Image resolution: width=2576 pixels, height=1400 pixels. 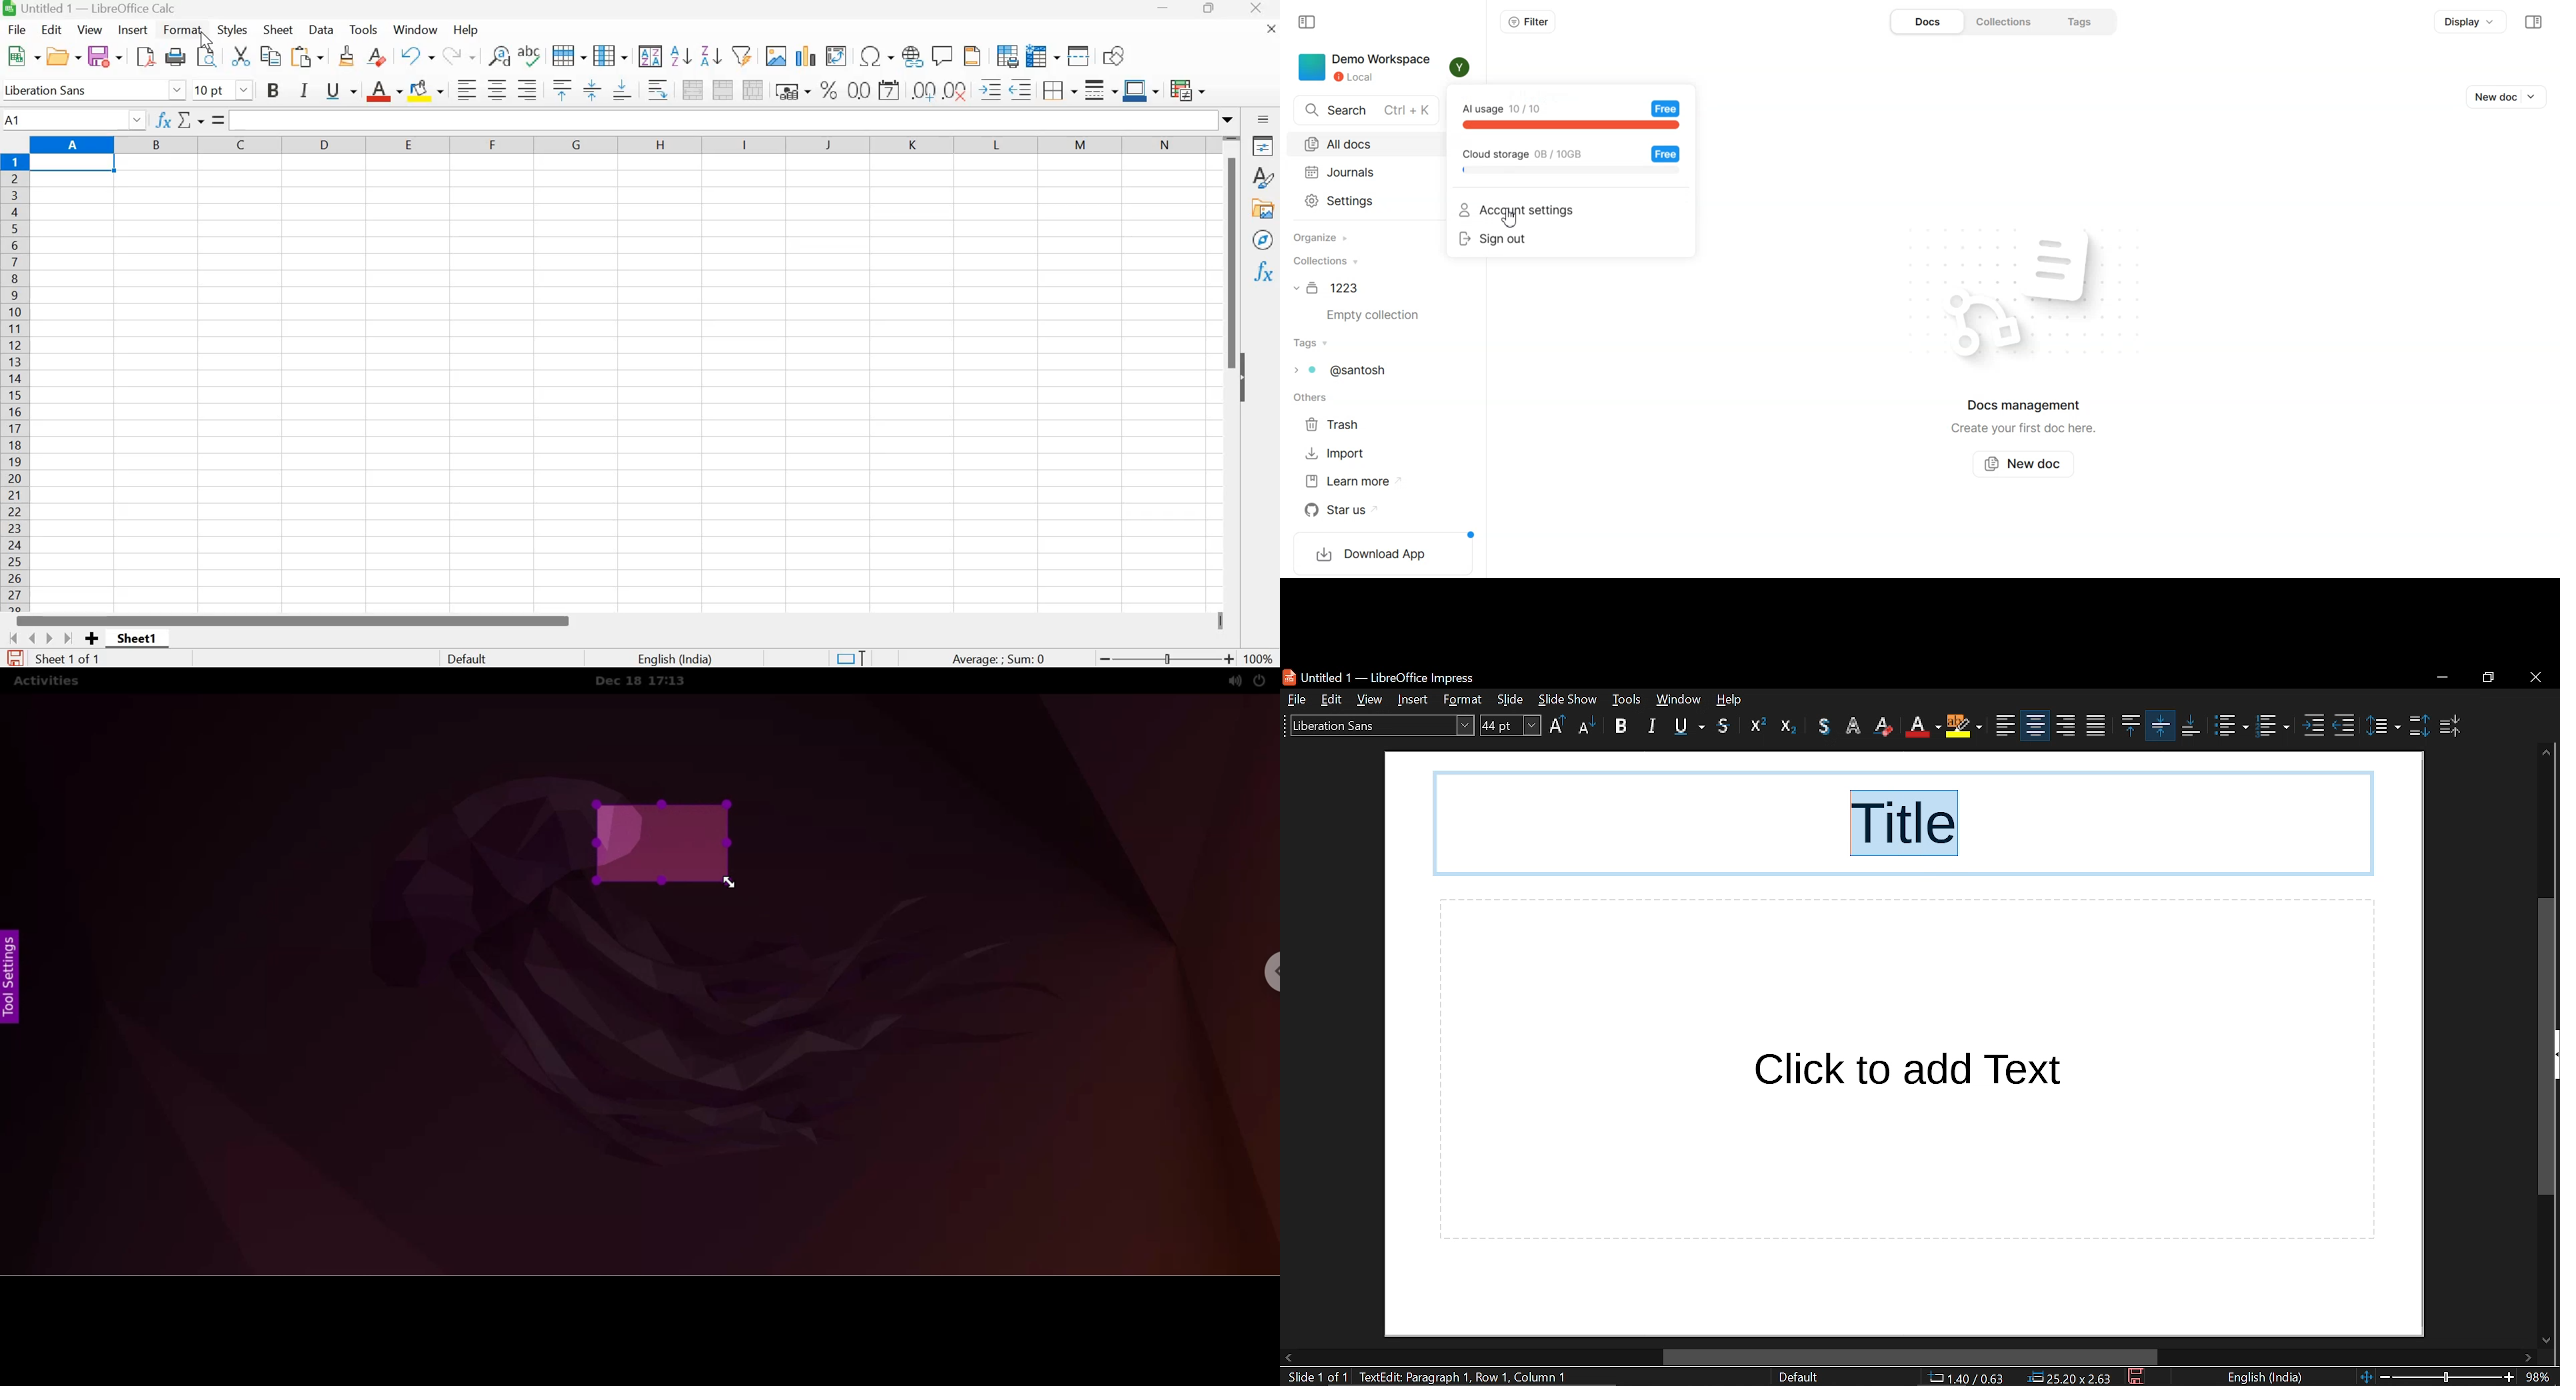 I want to click on The document has not been modified since the last save, so click(x=15, y=657).